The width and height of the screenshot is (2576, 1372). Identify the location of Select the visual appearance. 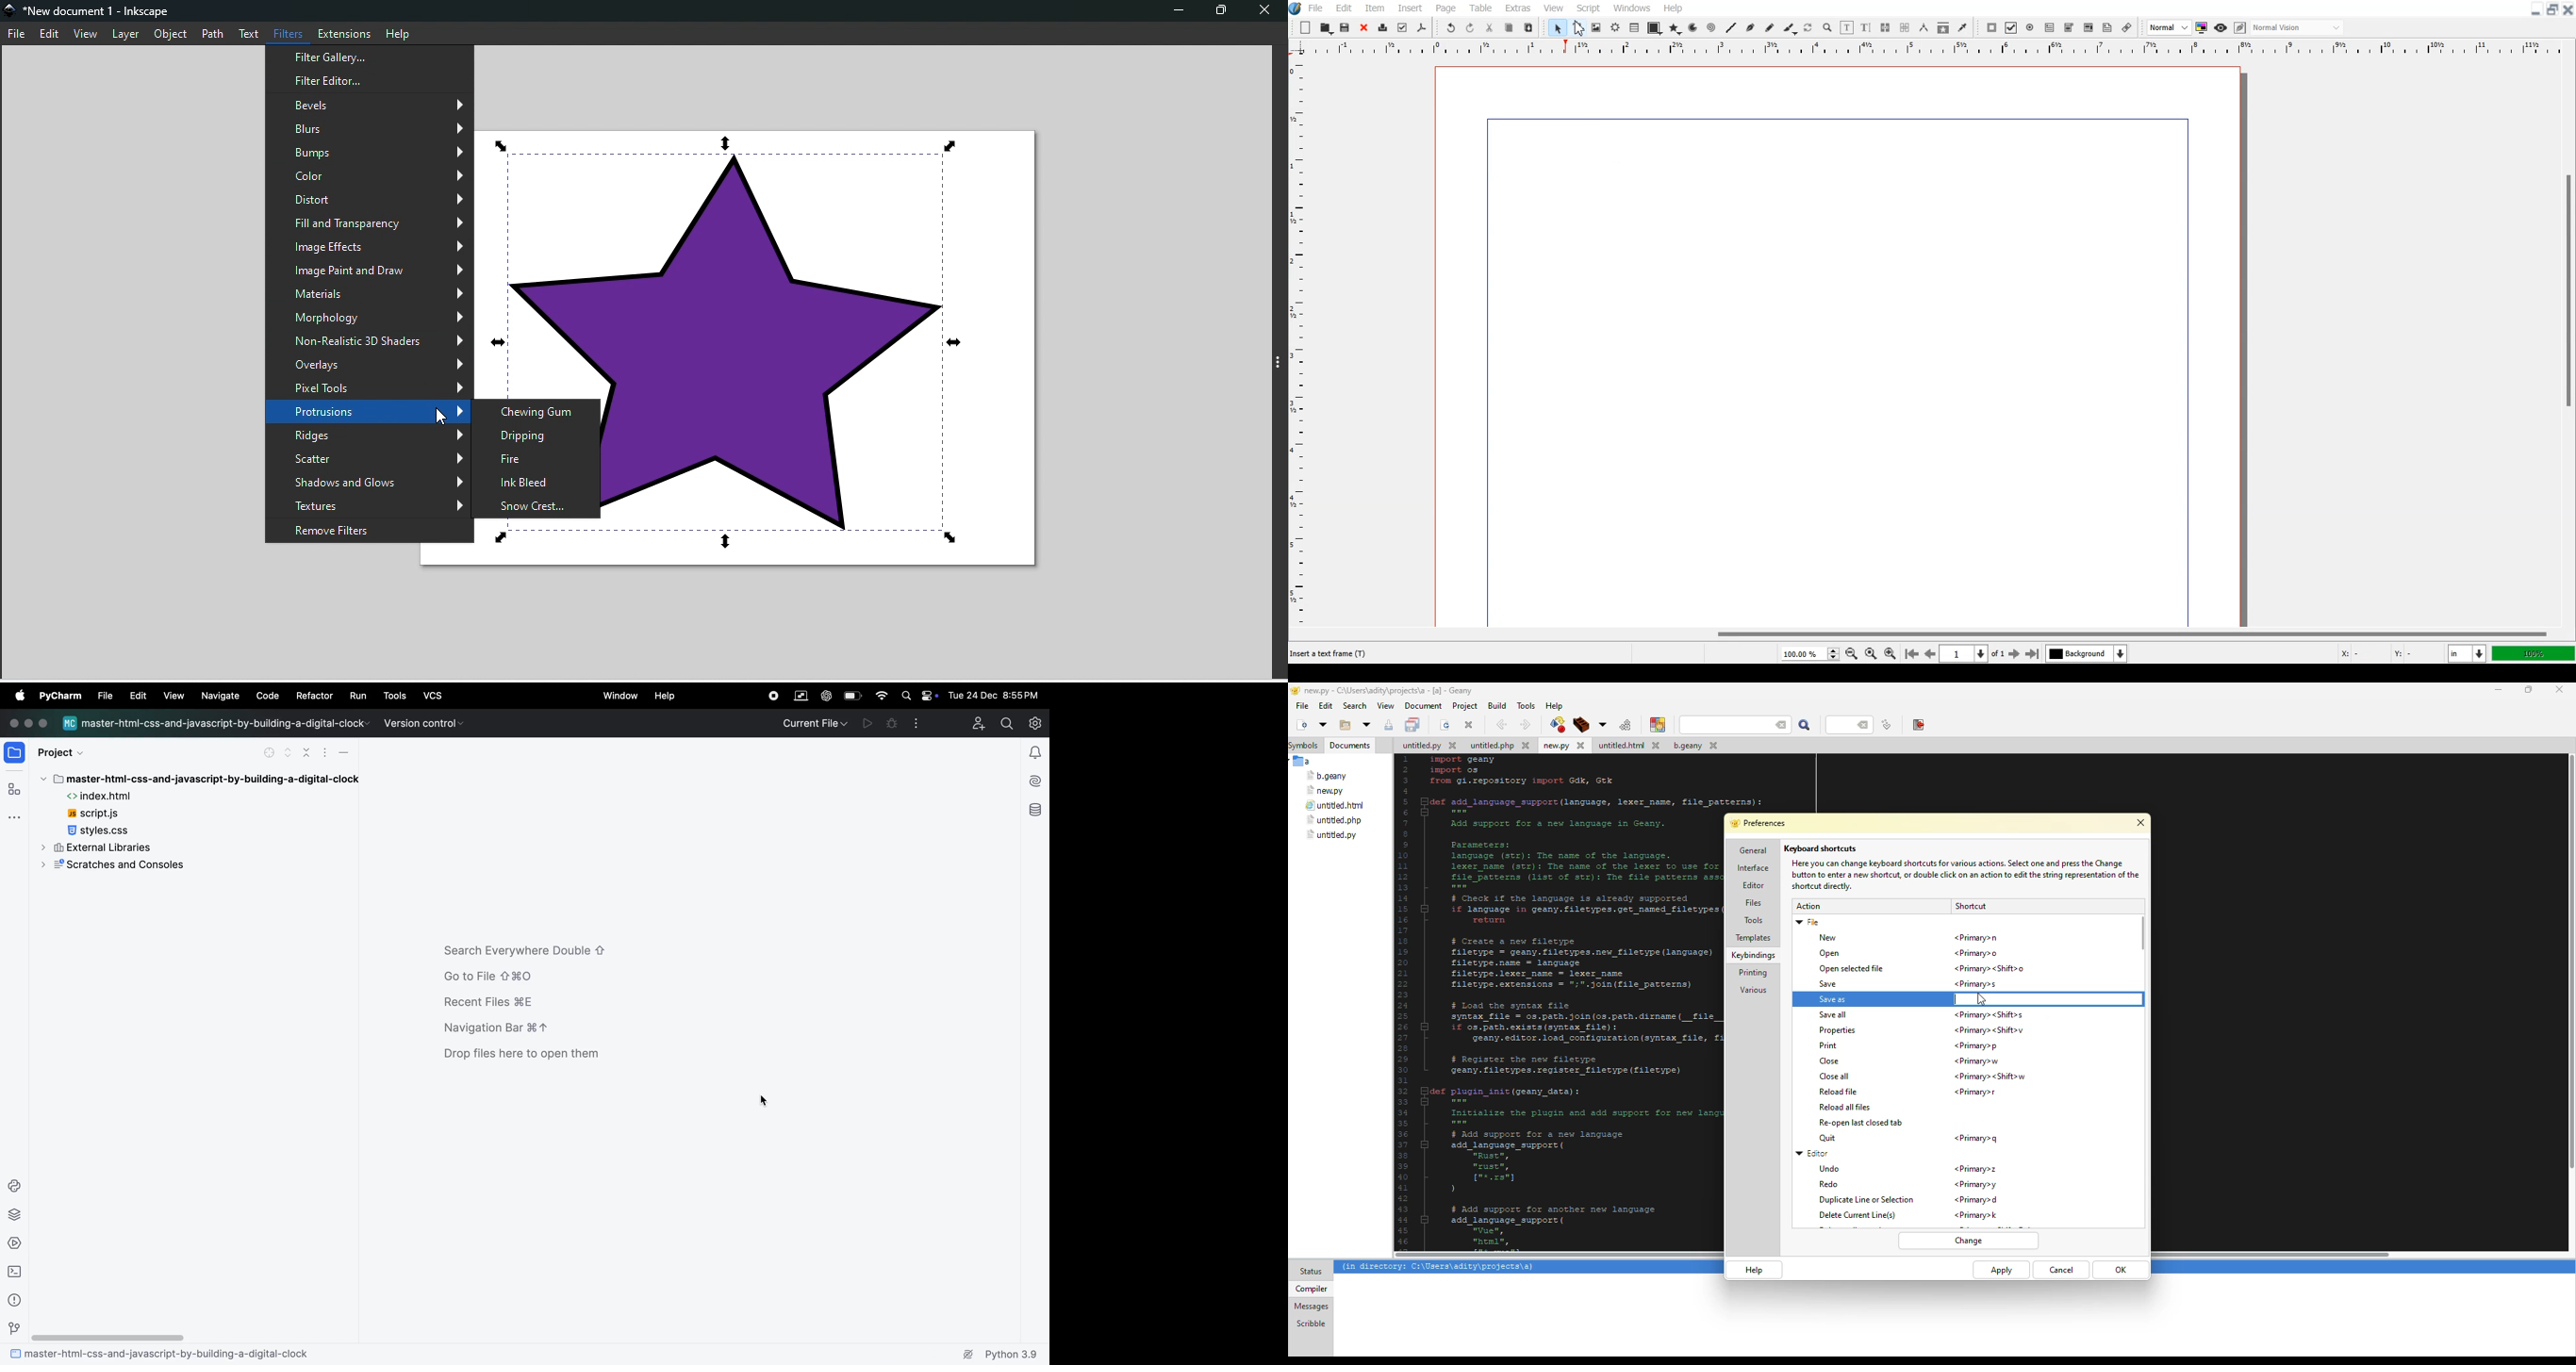
(2297, 27).